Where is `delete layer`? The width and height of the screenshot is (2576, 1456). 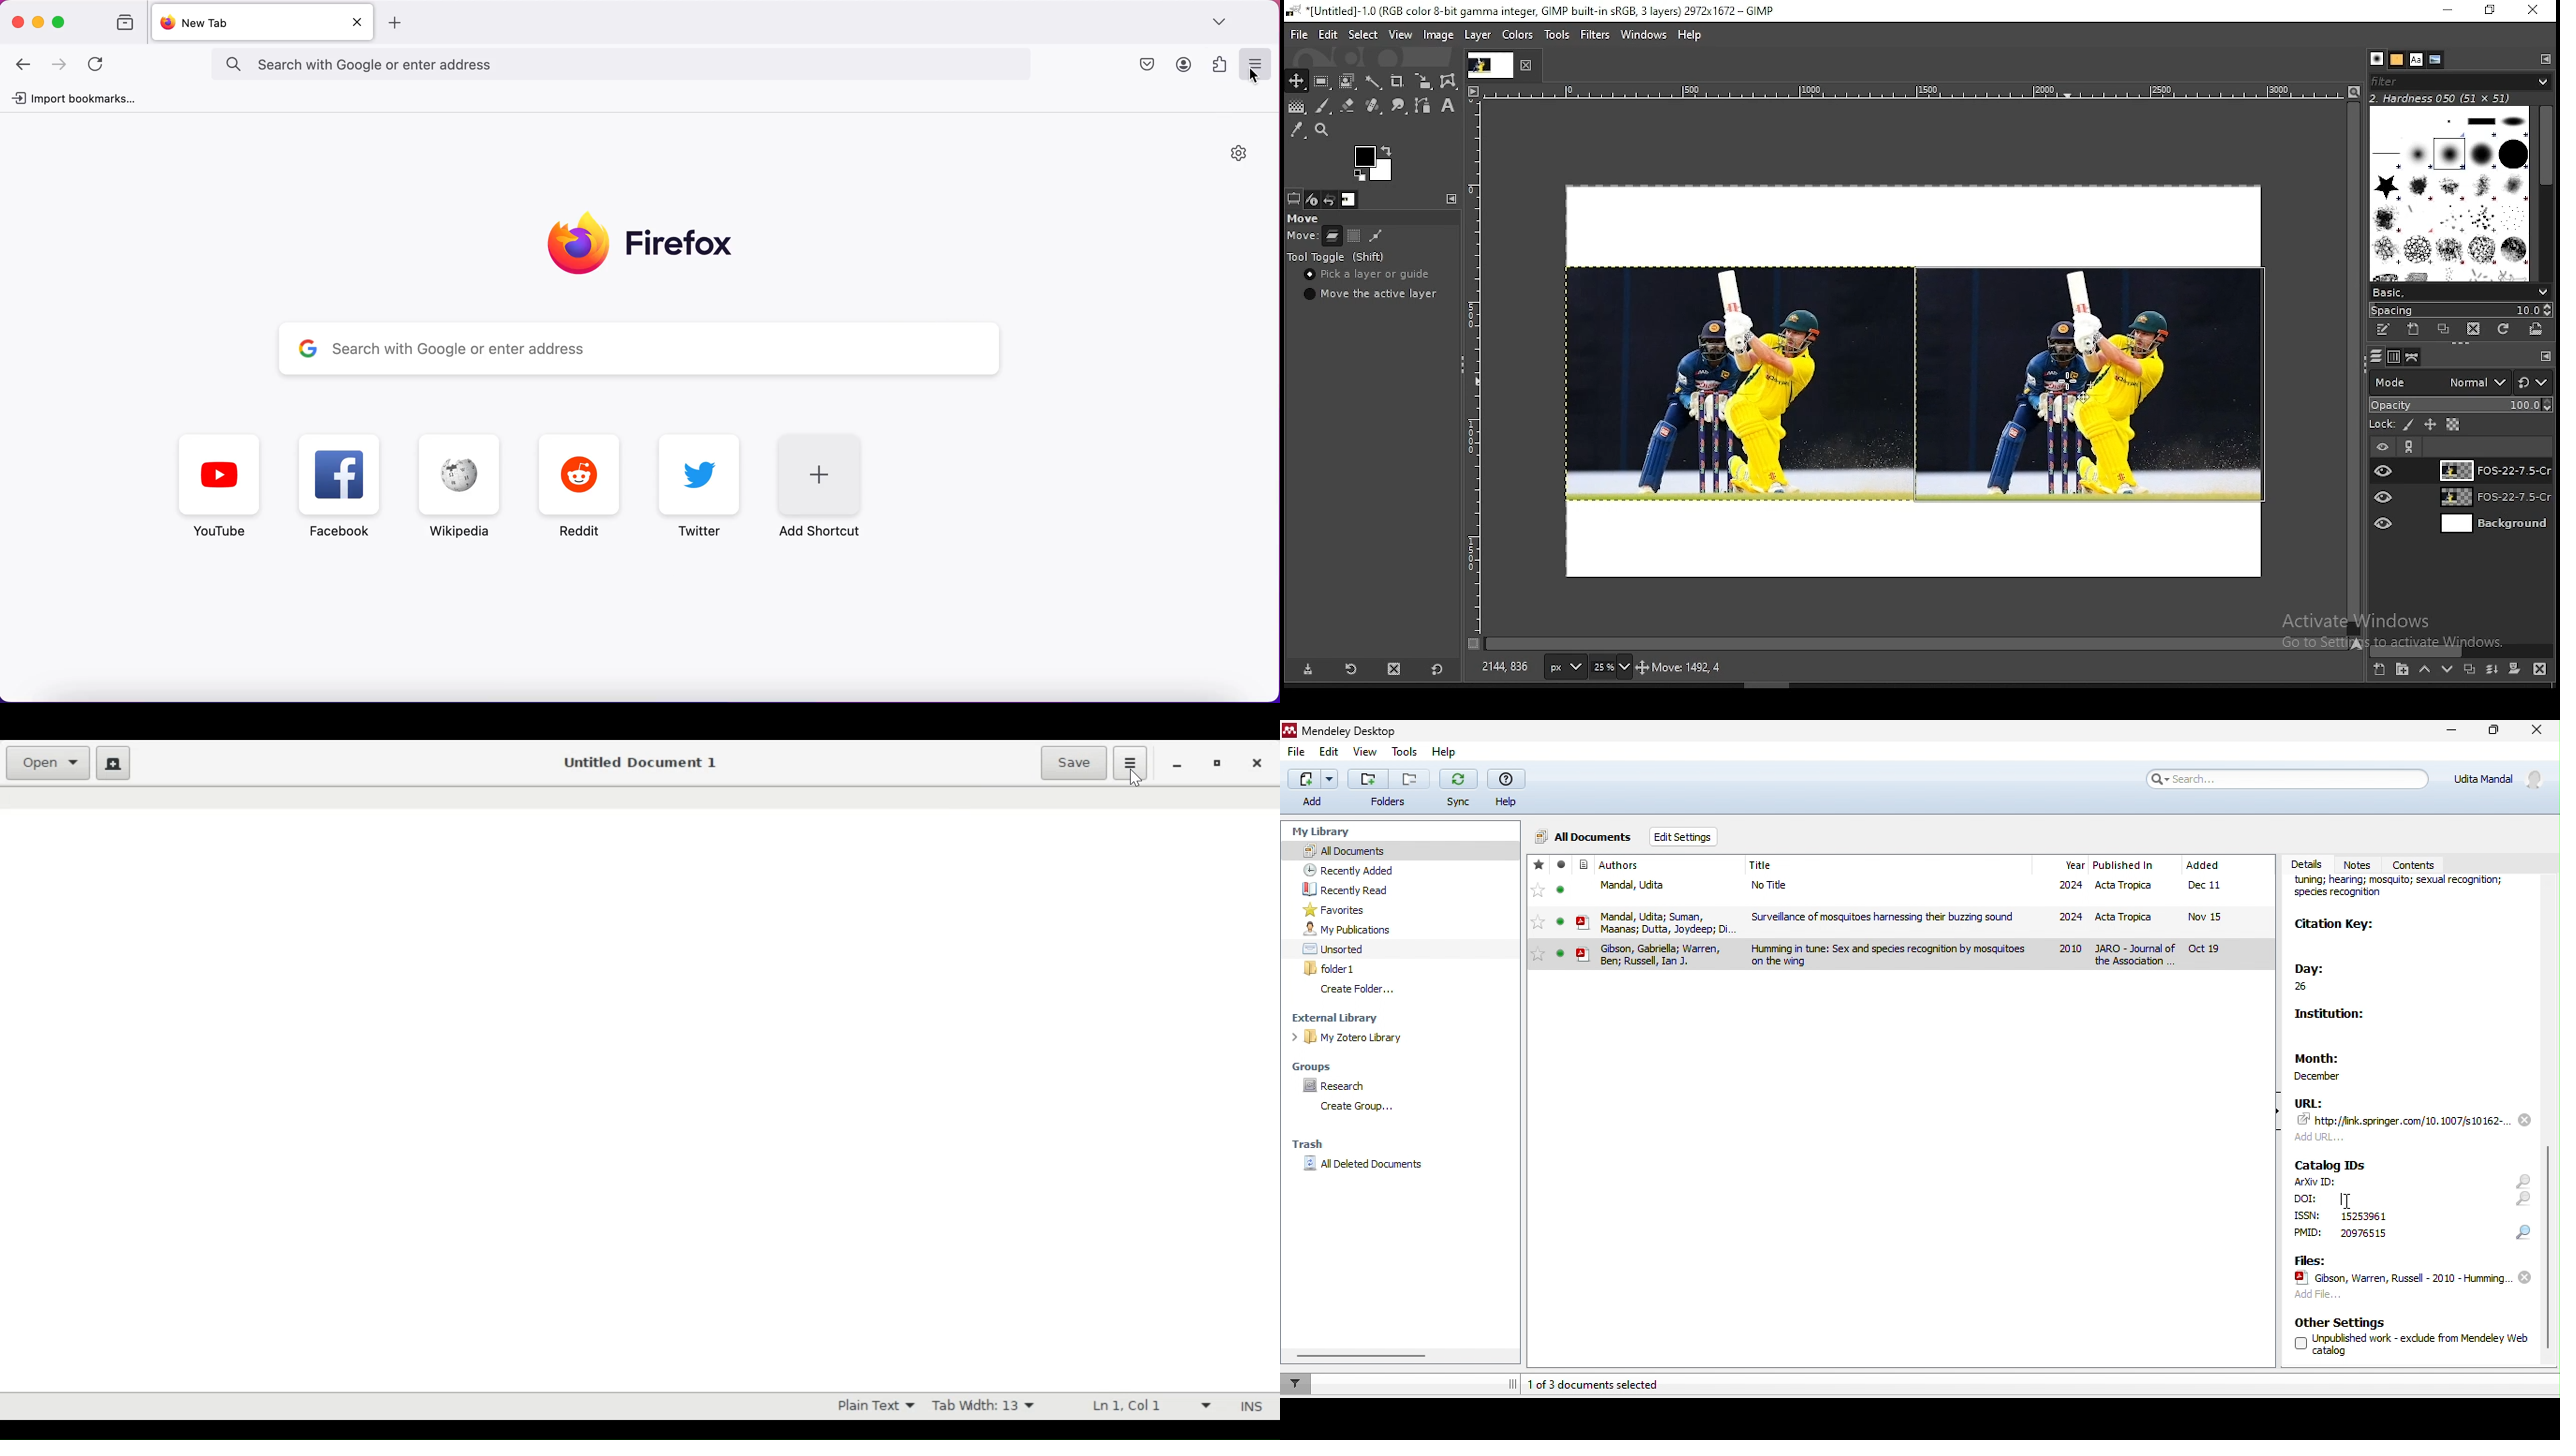
delete layer is located at coordinates (2540, 669).